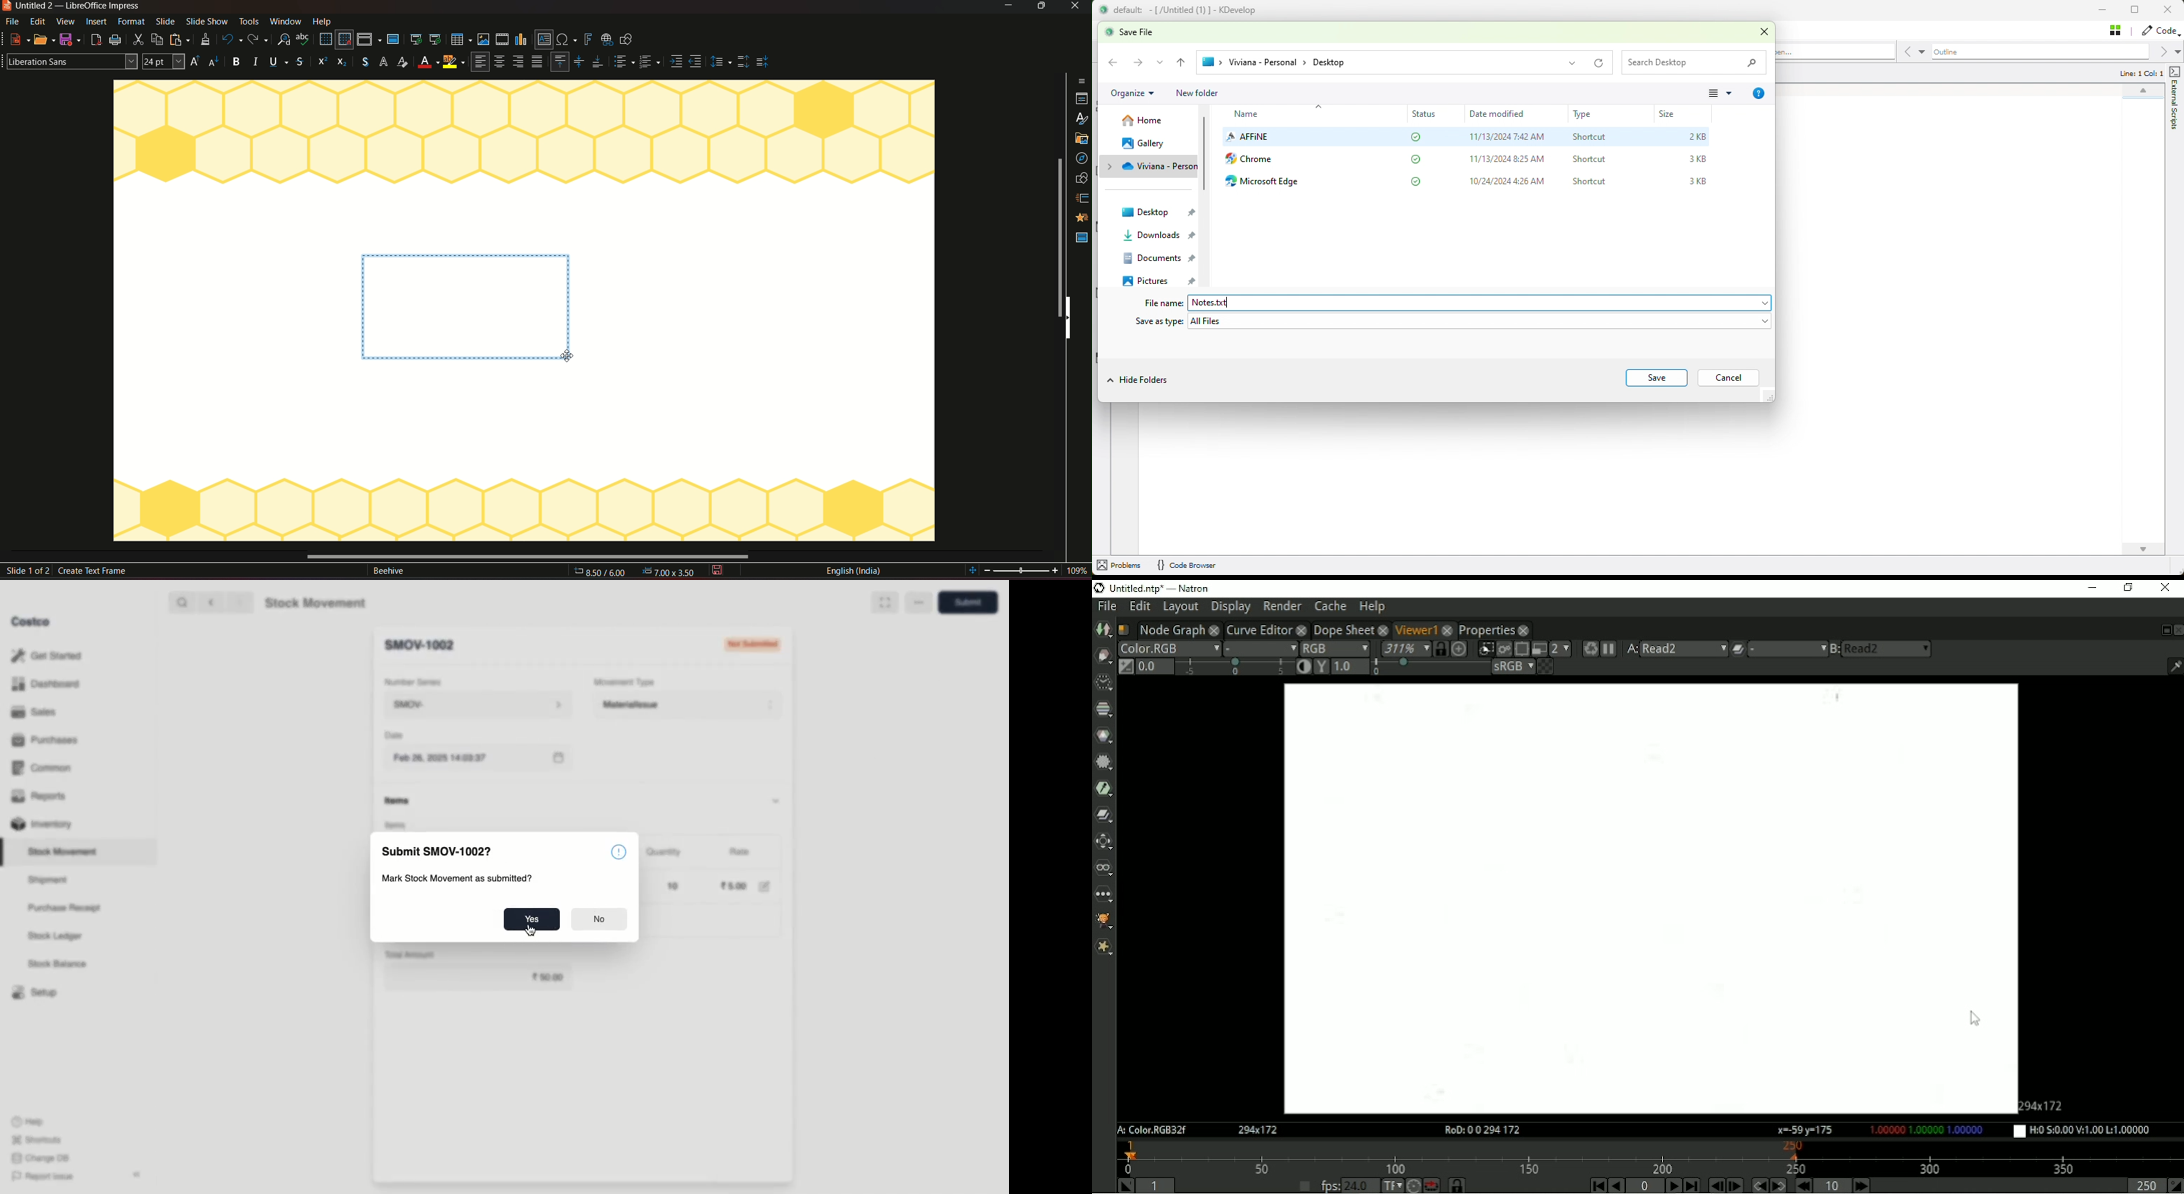 The width and height of the screenshot is (2184, 1204). What do you see at coordinates (1057, 237) in the screenshot?
I see `vertical scrollbar` at bounding box center [1057, 237].